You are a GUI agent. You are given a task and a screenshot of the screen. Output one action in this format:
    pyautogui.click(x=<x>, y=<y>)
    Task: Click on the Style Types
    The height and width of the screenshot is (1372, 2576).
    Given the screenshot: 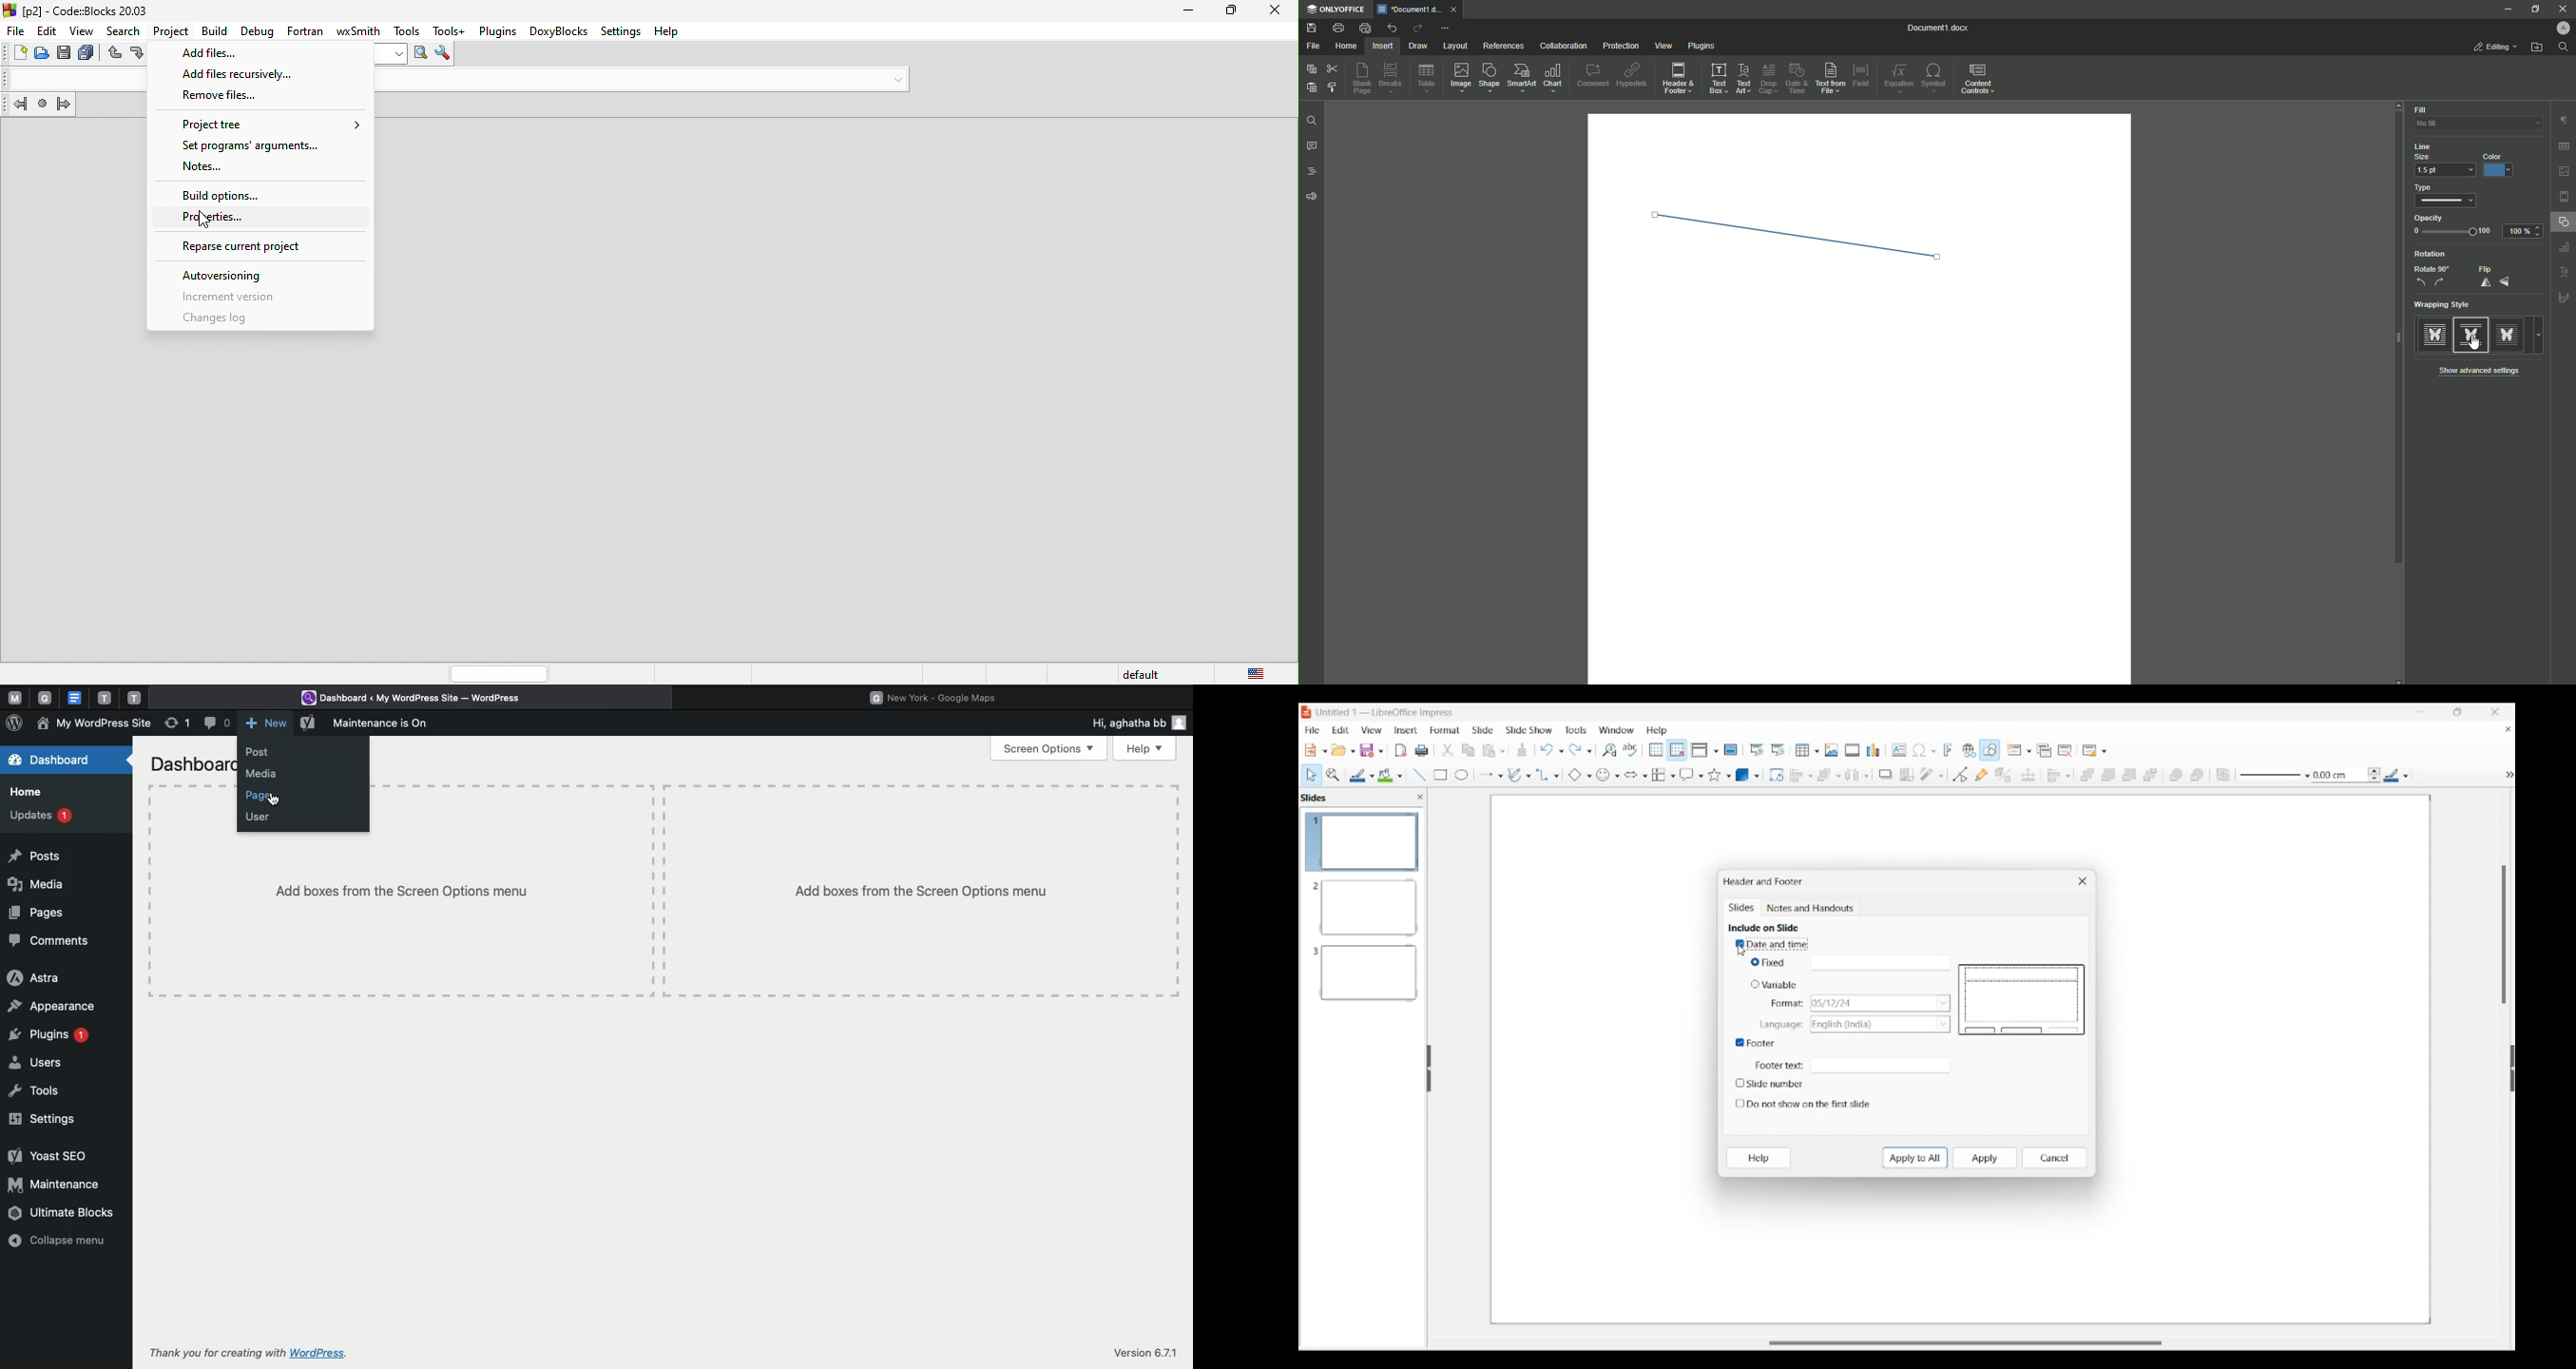 What is the action you would take?
    pyautogui.click(x=2482, y=334)
    